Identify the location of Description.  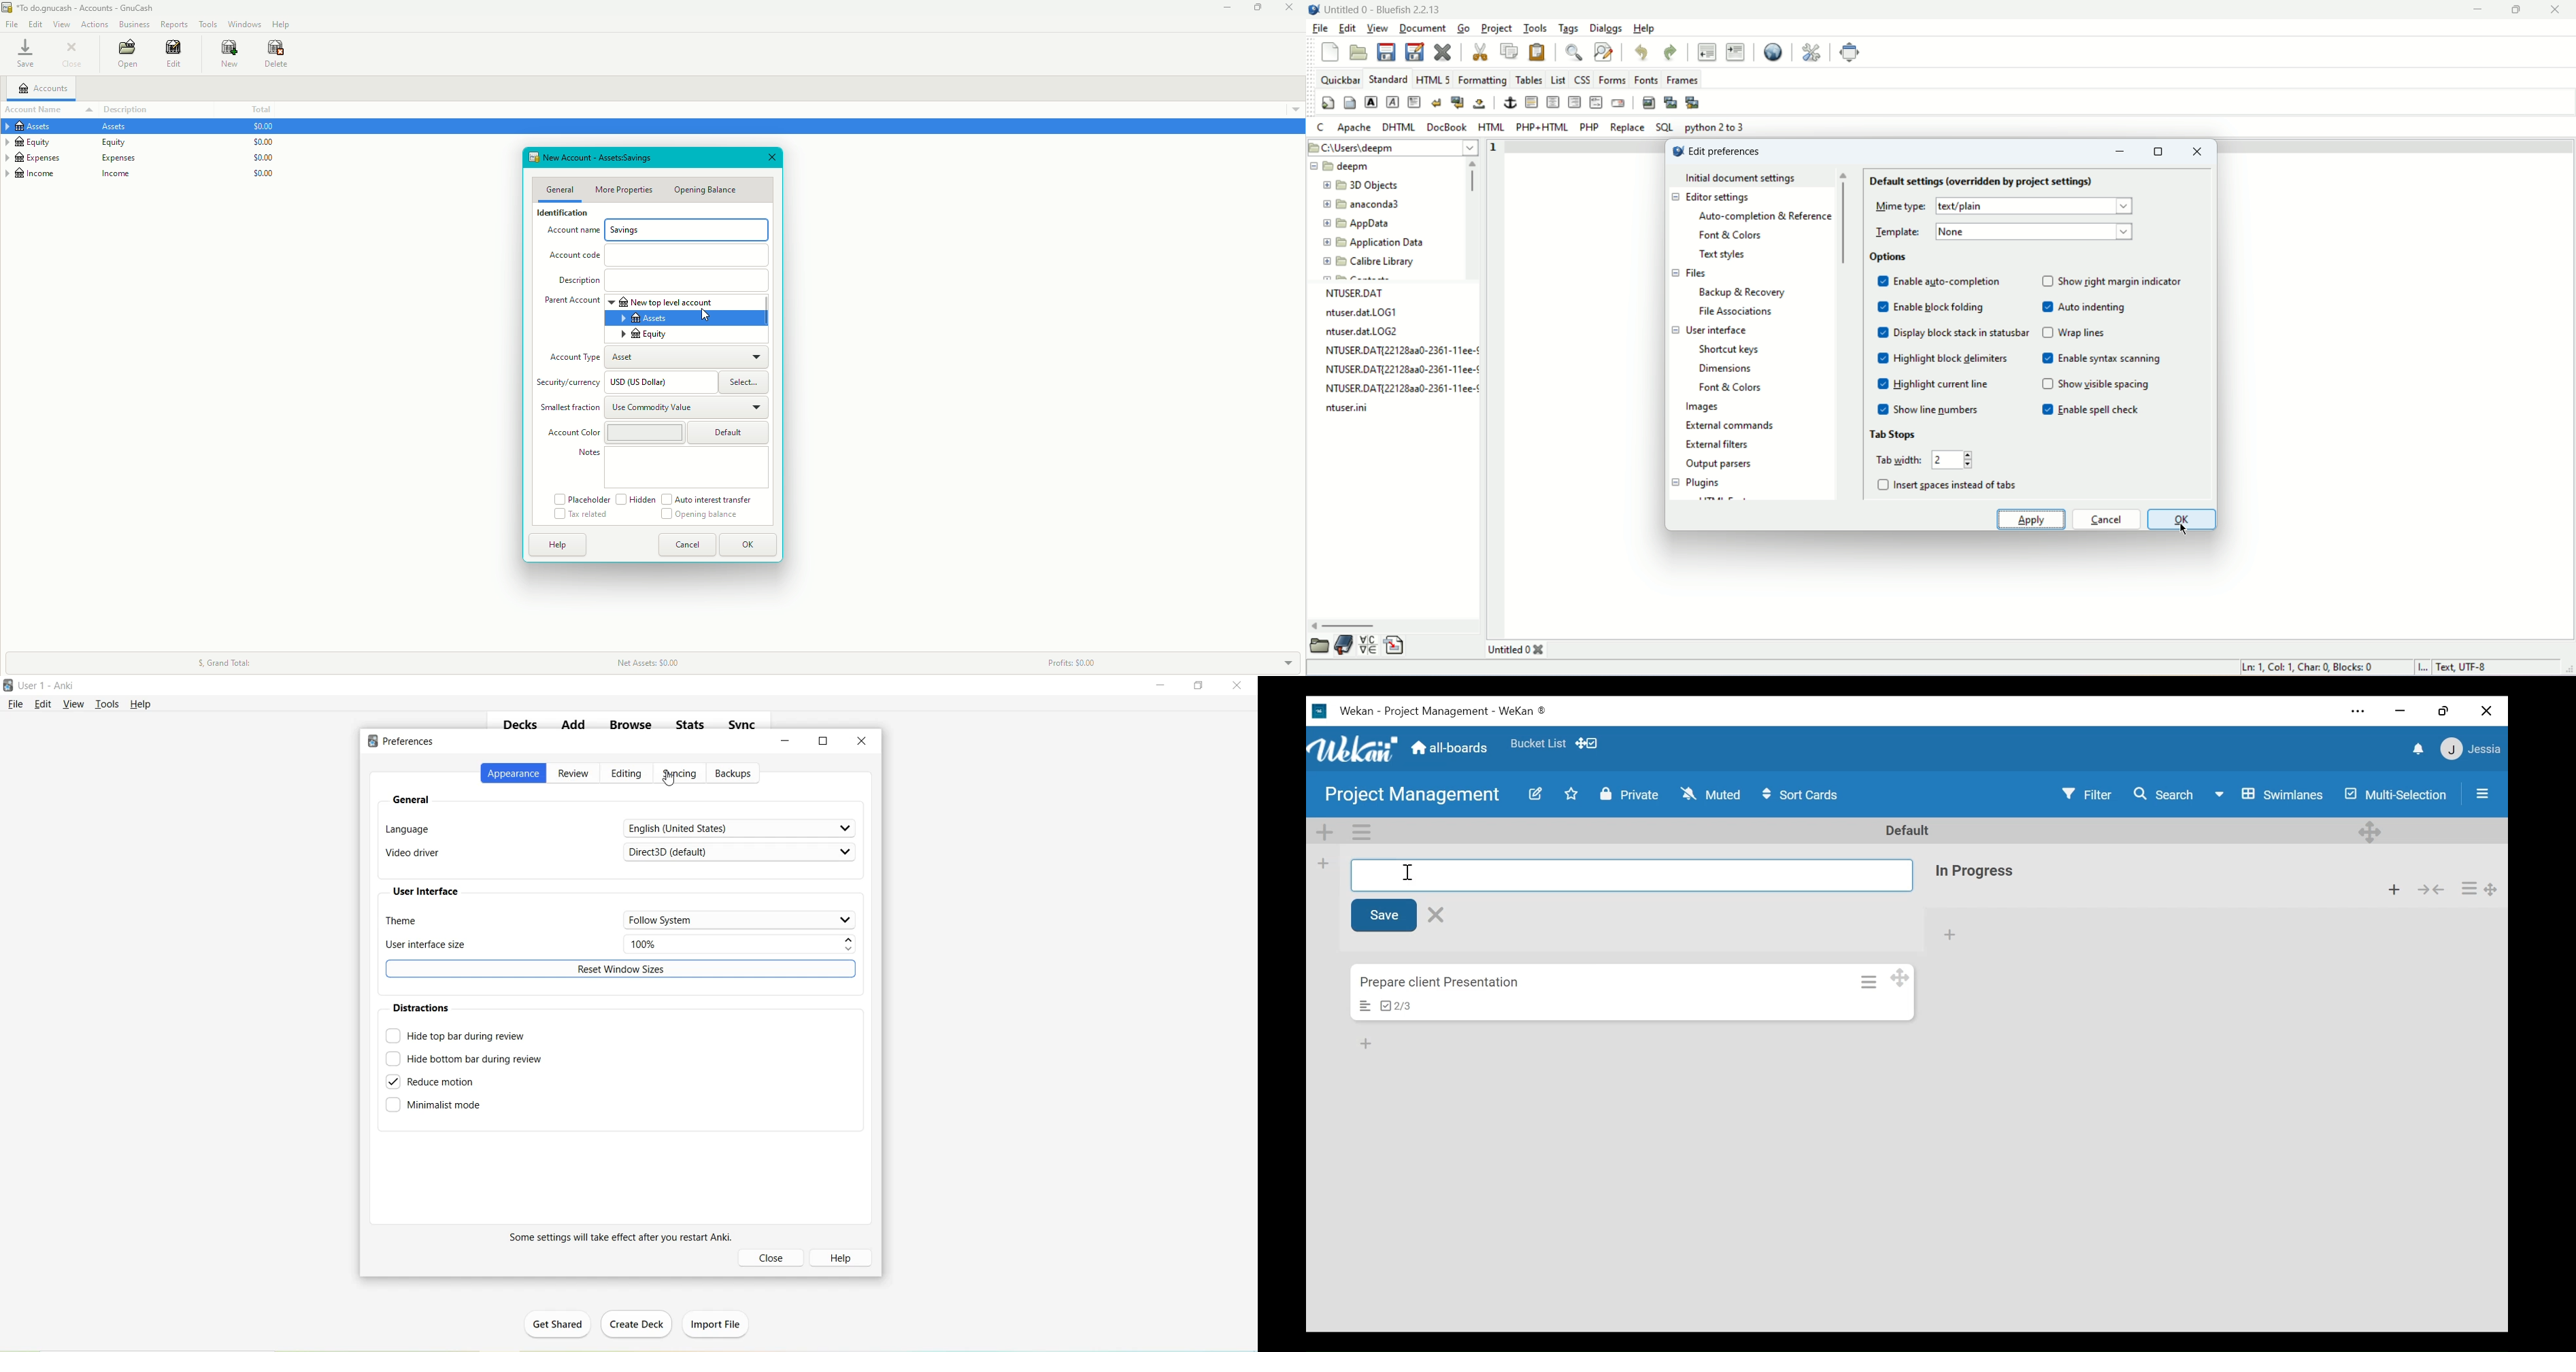
(135, 108).